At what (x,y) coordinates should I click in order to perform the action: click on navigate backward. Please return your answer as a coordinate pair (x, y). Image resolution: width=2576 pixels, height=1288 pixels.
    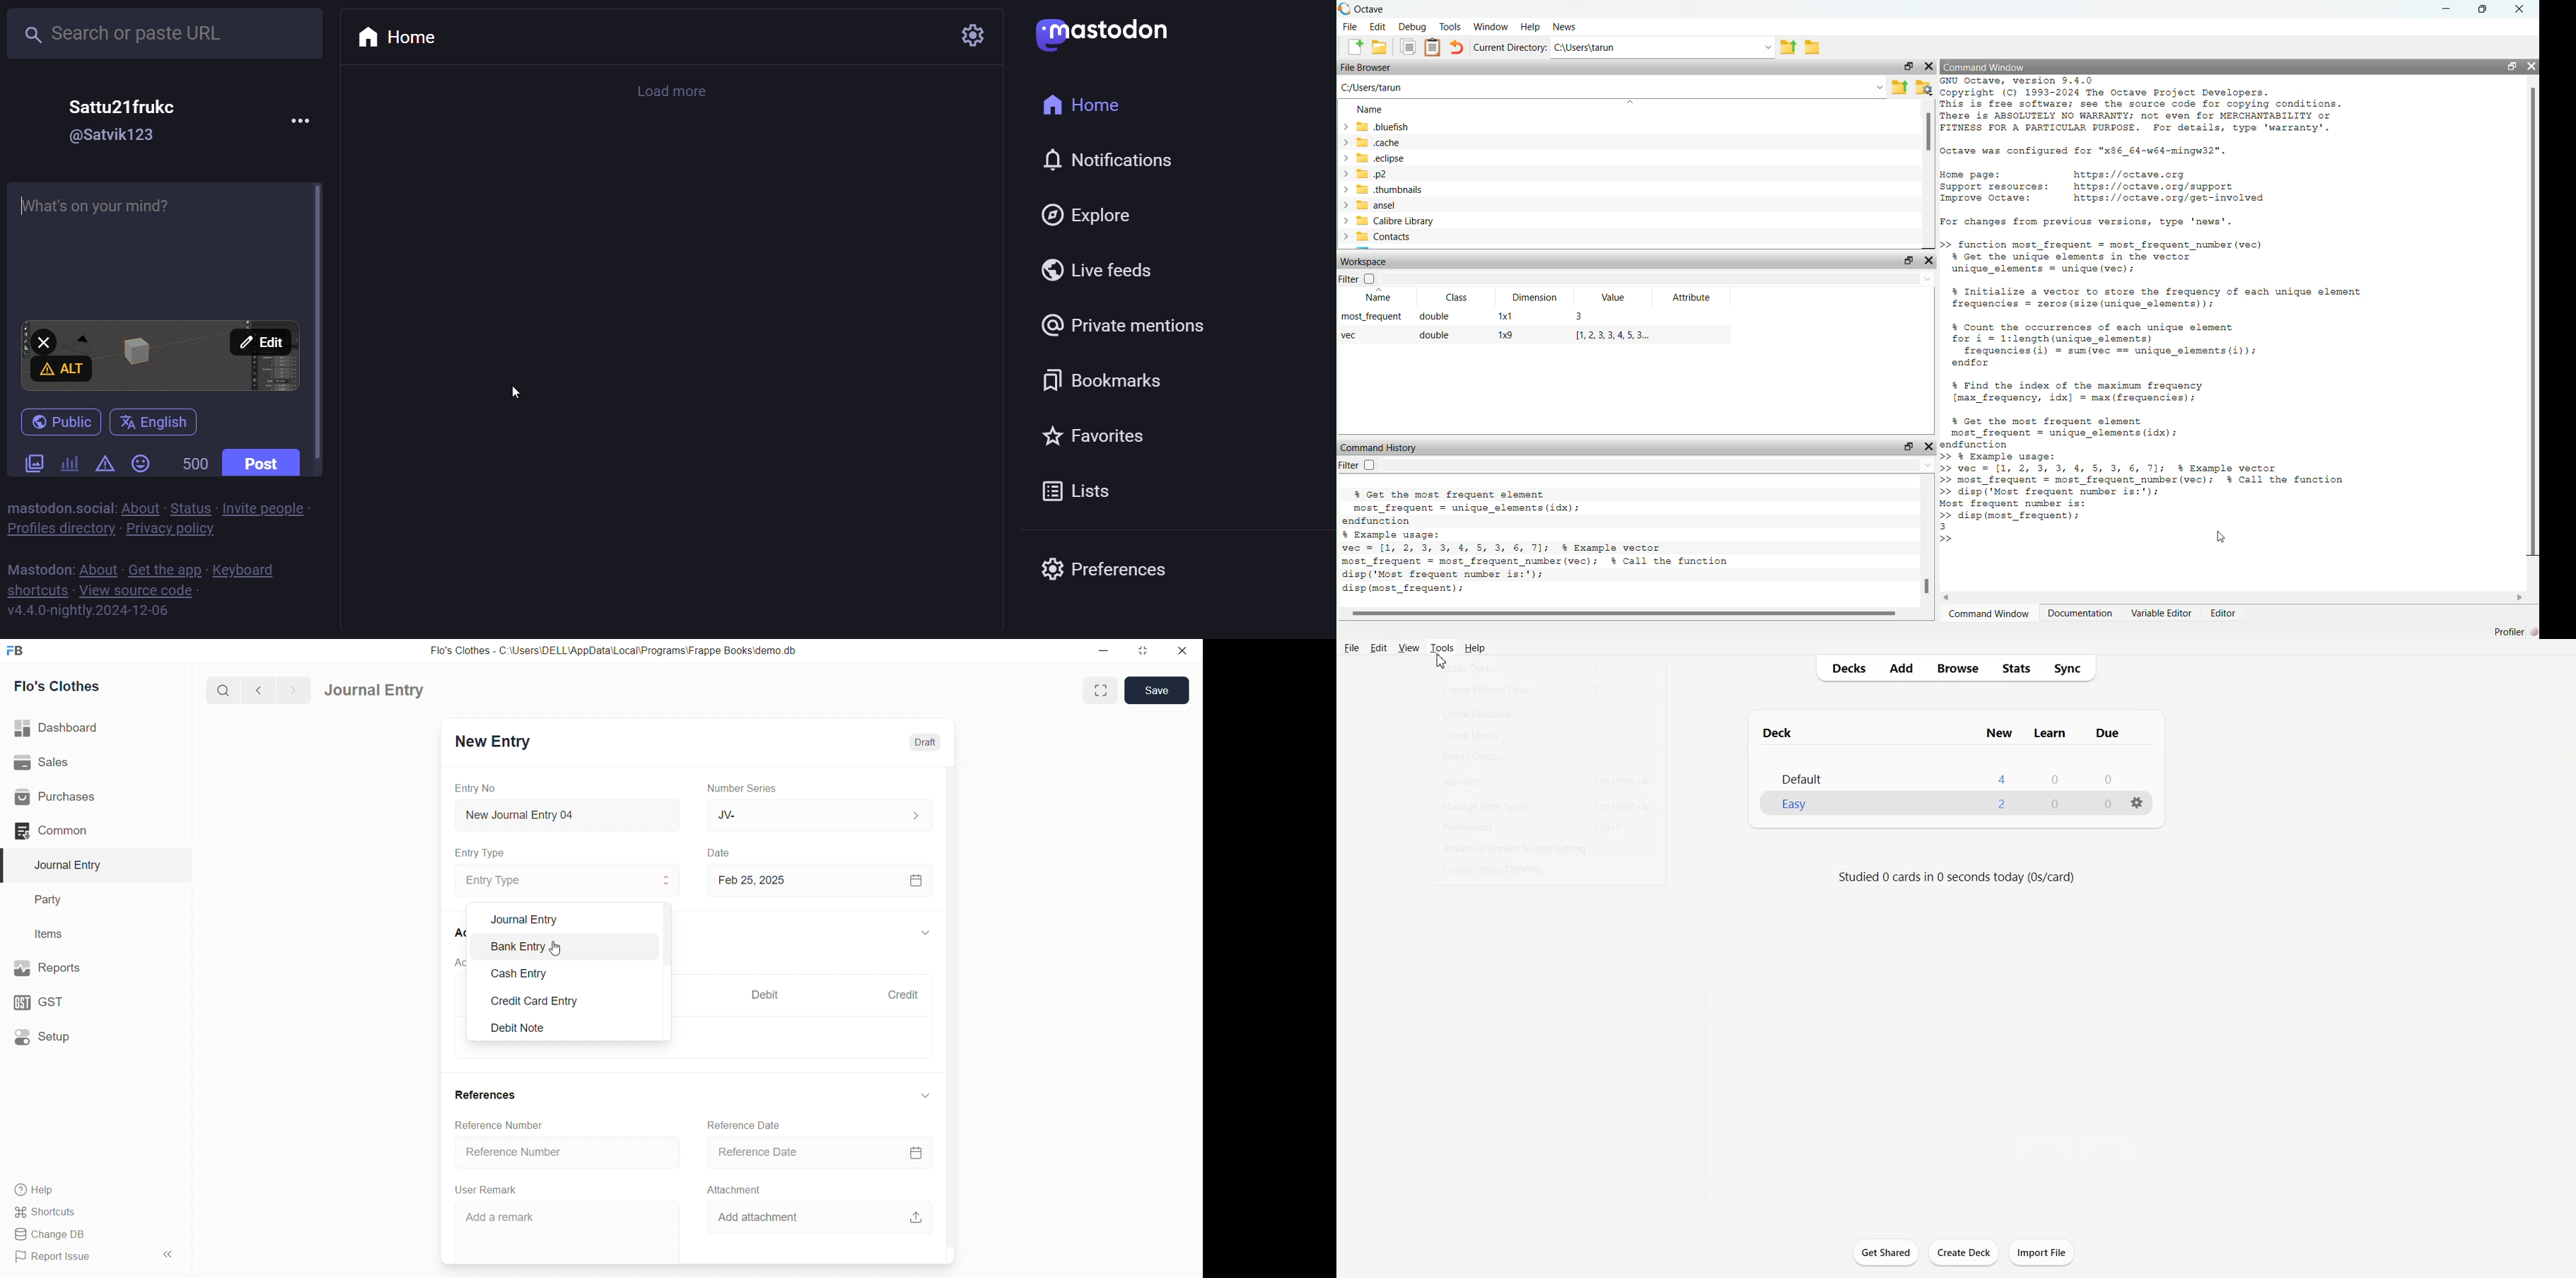
    Looking at the image, I should click on (264, 688).